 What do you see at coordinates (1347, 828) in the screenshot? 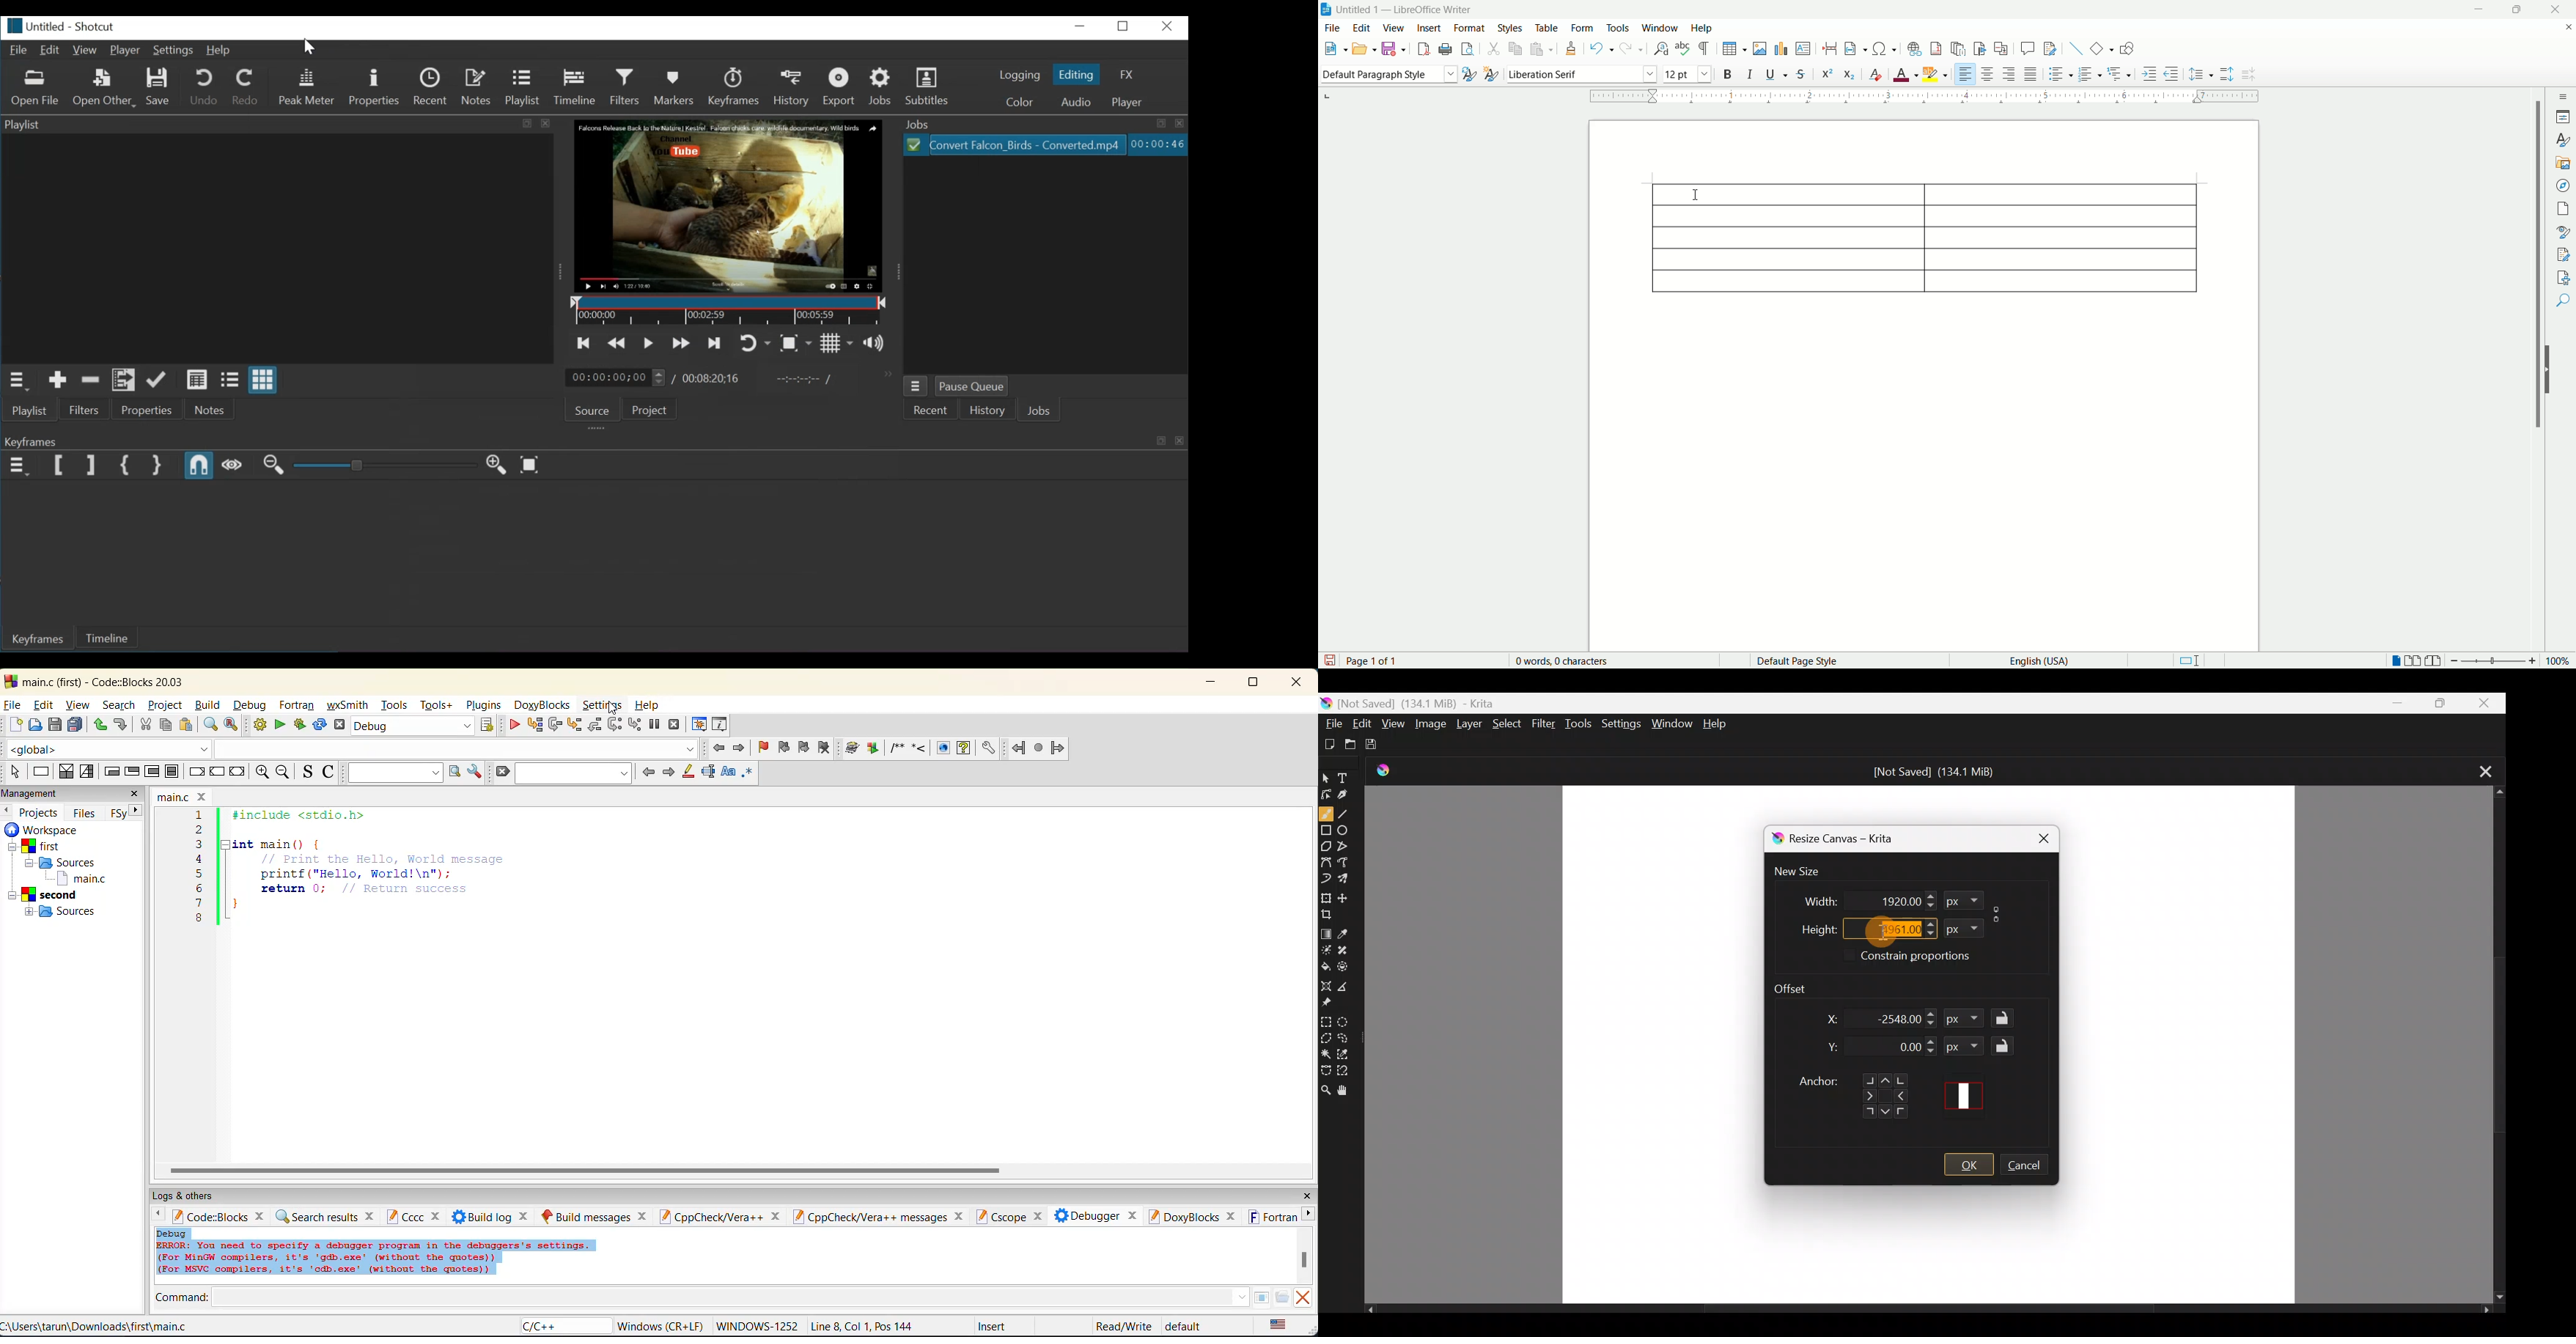
I see `Ellipse tool` at bounding box center [1347, 828].